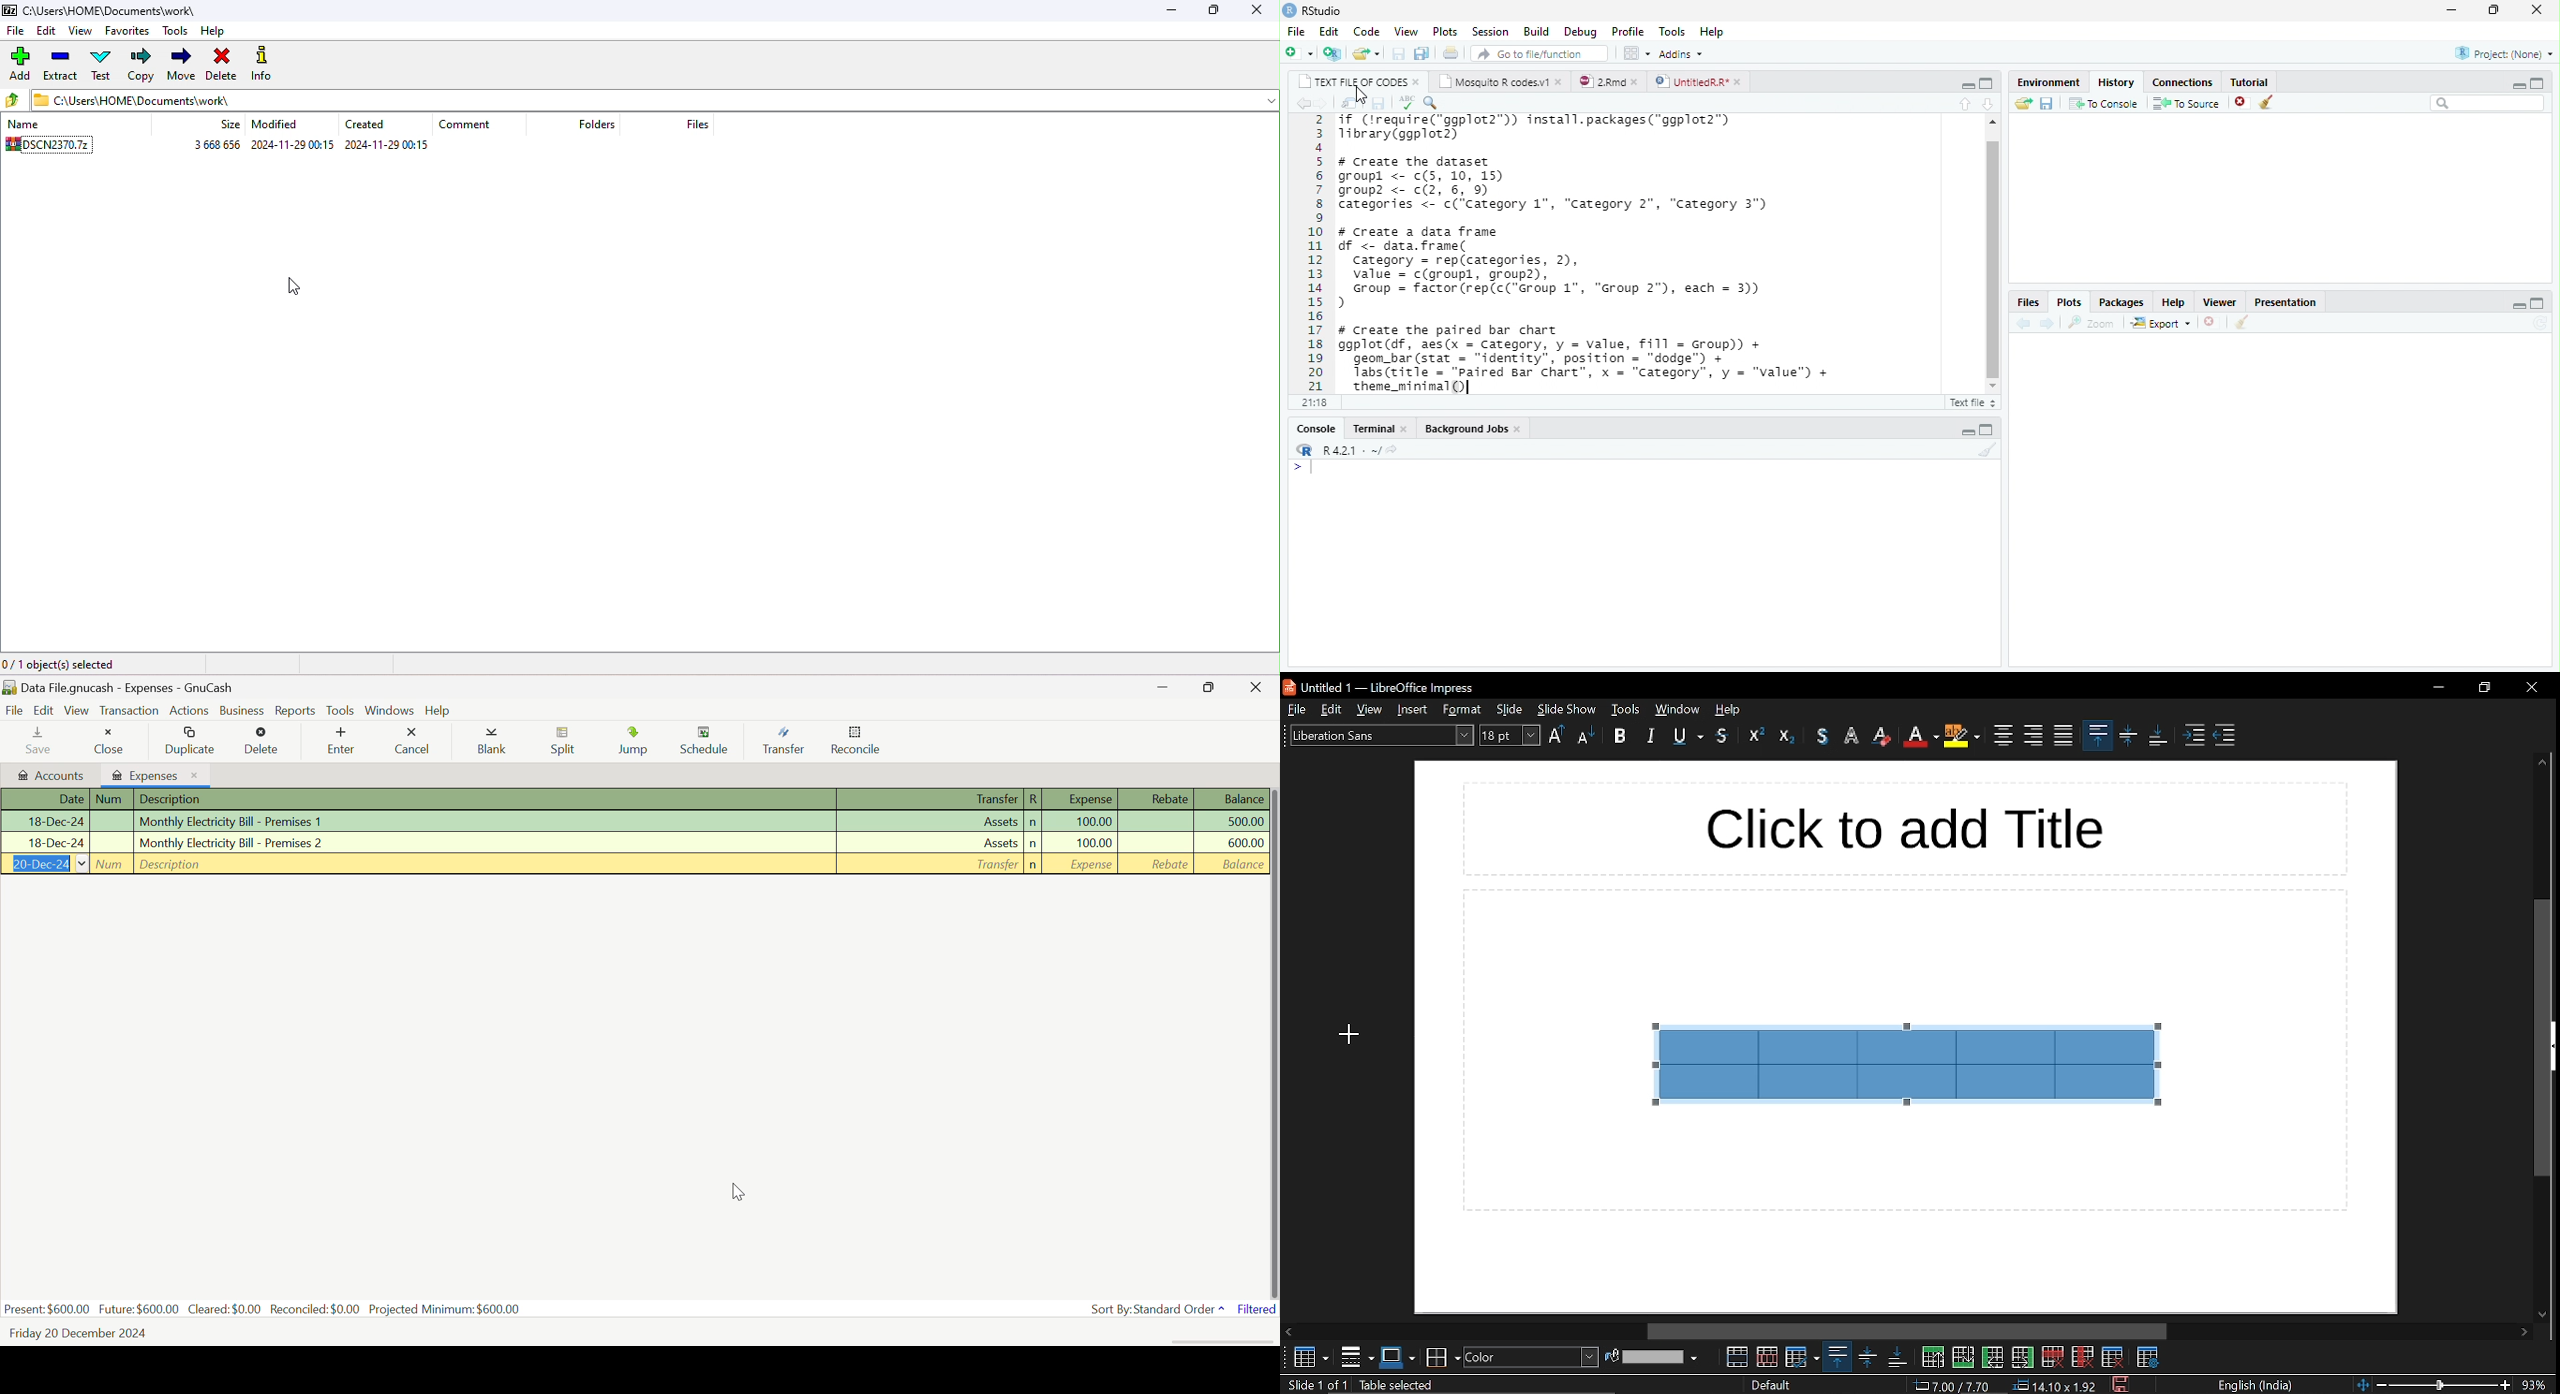 This screenshot has width=2576, height=1400. What do you see at coordinates (15, 711) in the screenshot?
I see `File` at bounding box center [15, 711].